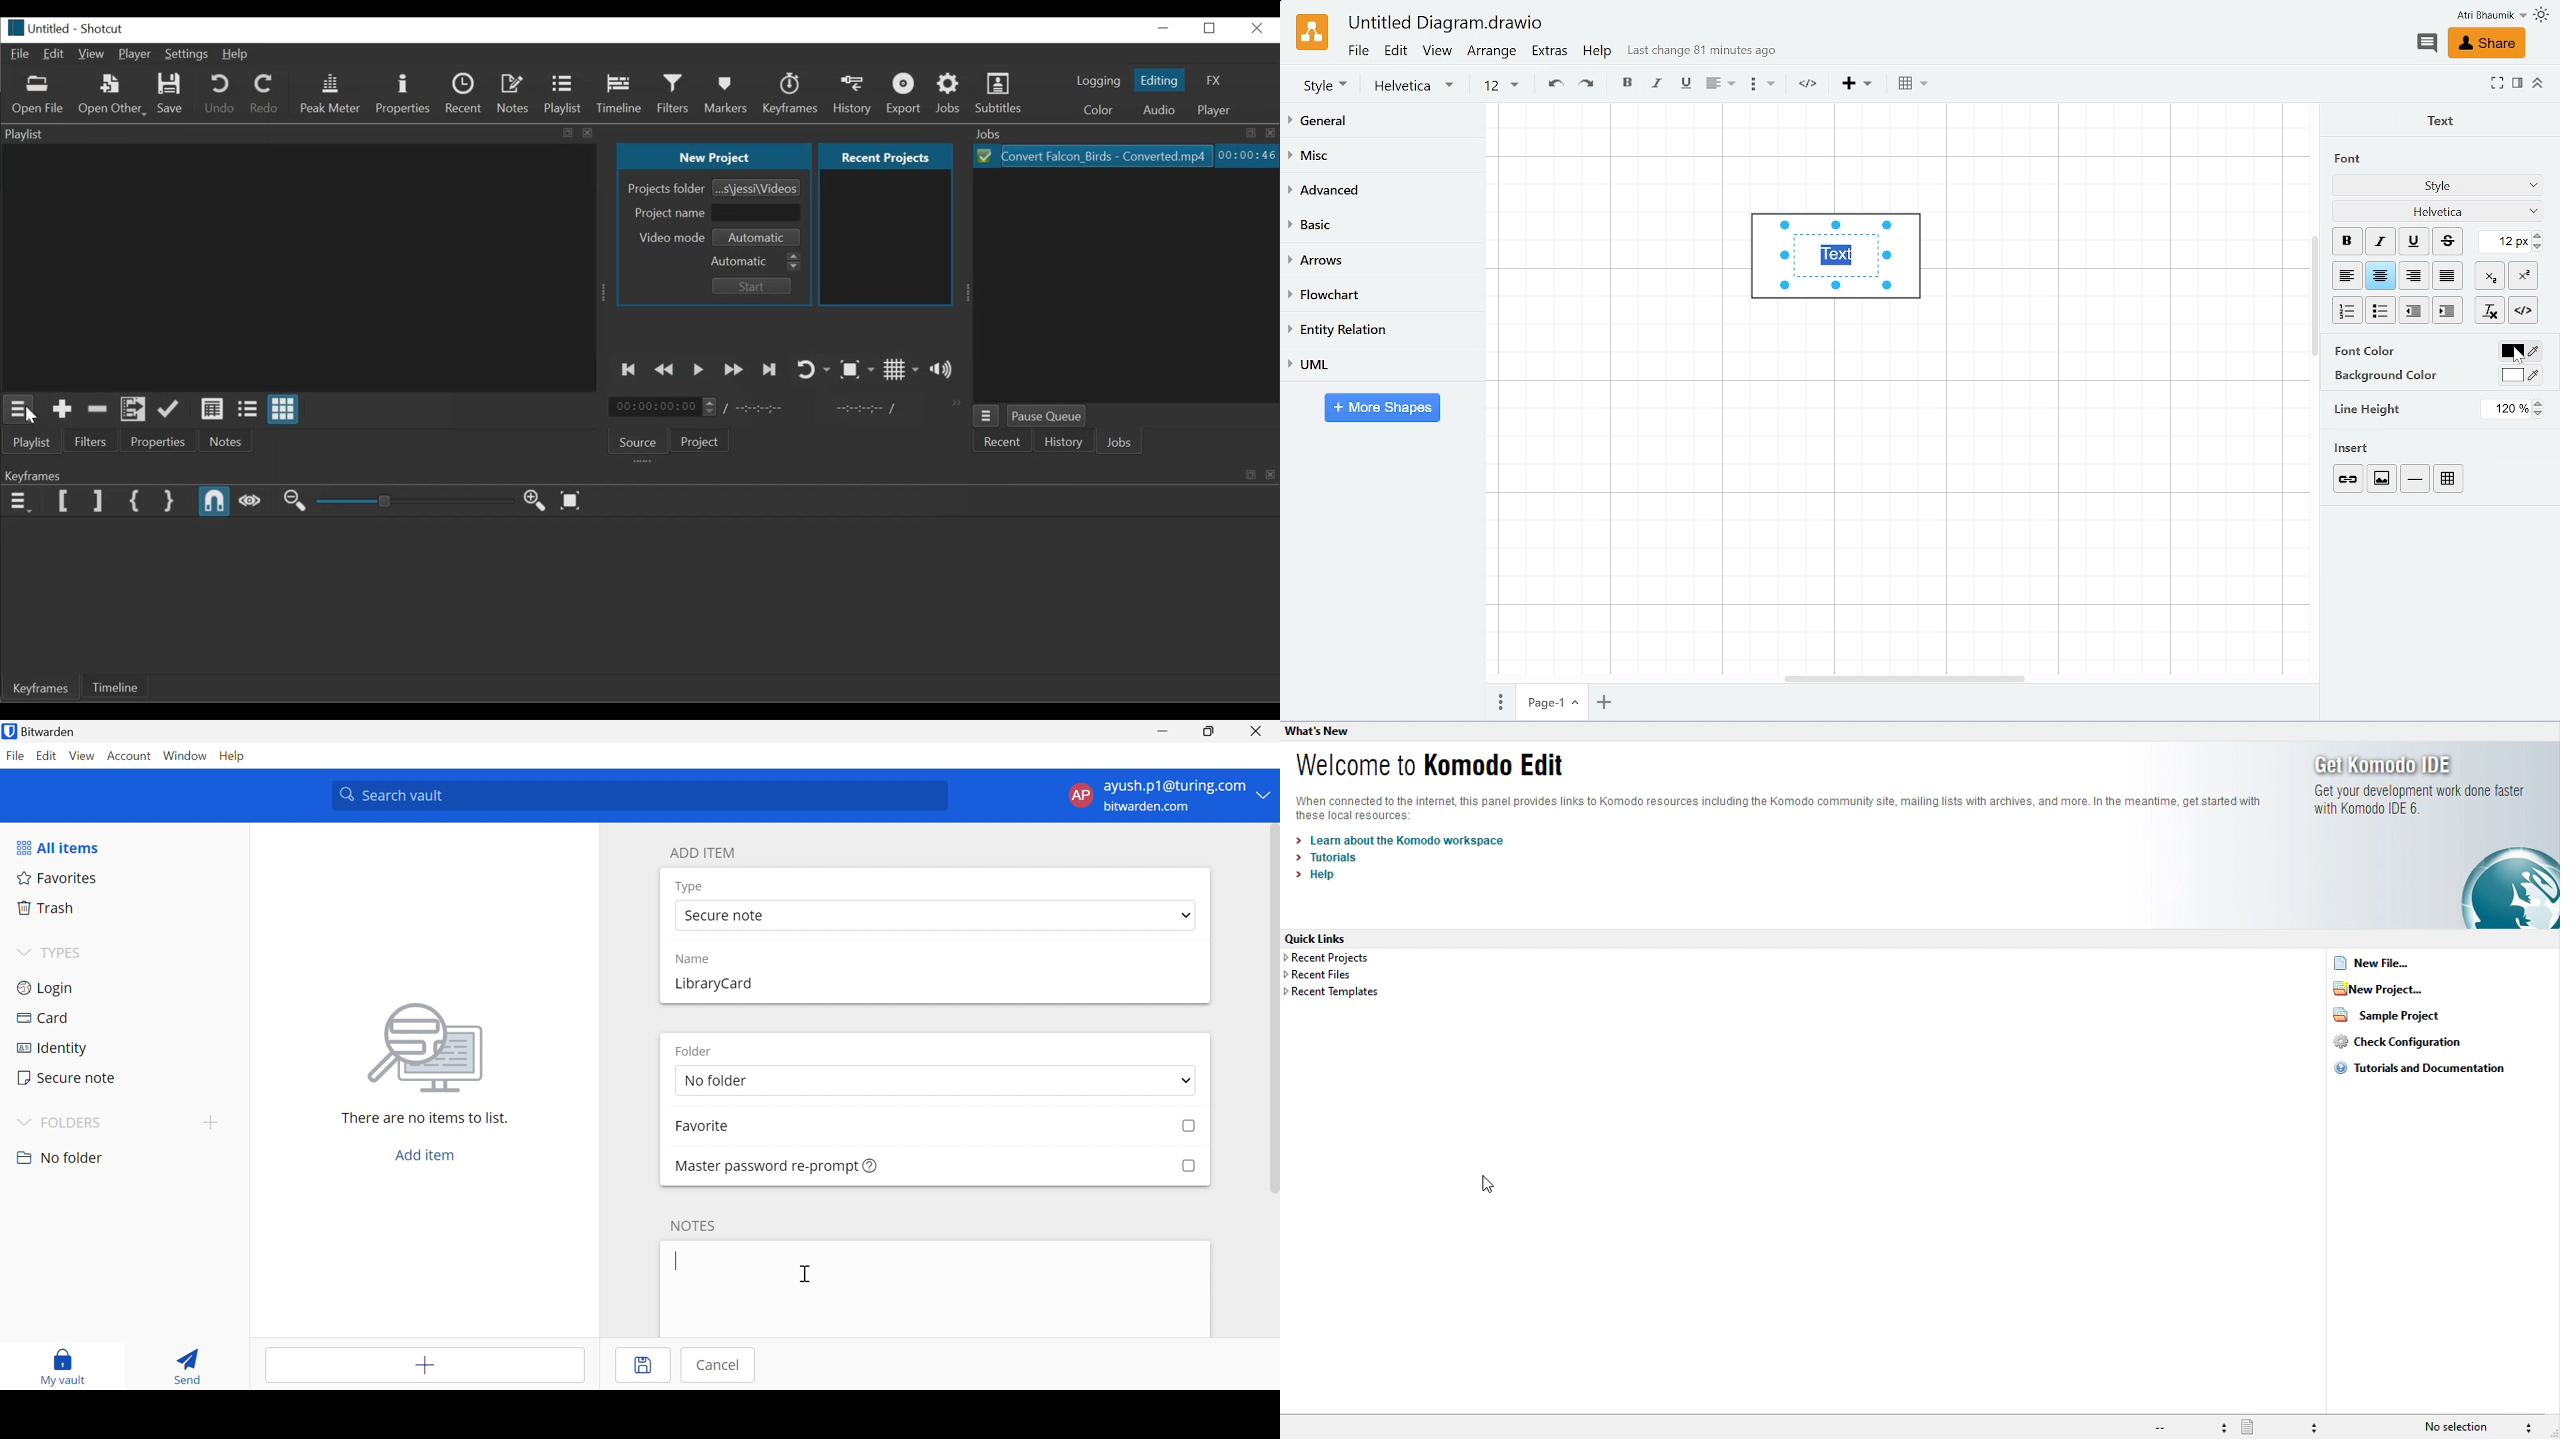 Image resolution: width=2576 pixels, height=1456 pixels. What do you see at coordinates (265, 93) in the screenshot?
I see `Redo` at bounding box center [265, 93].